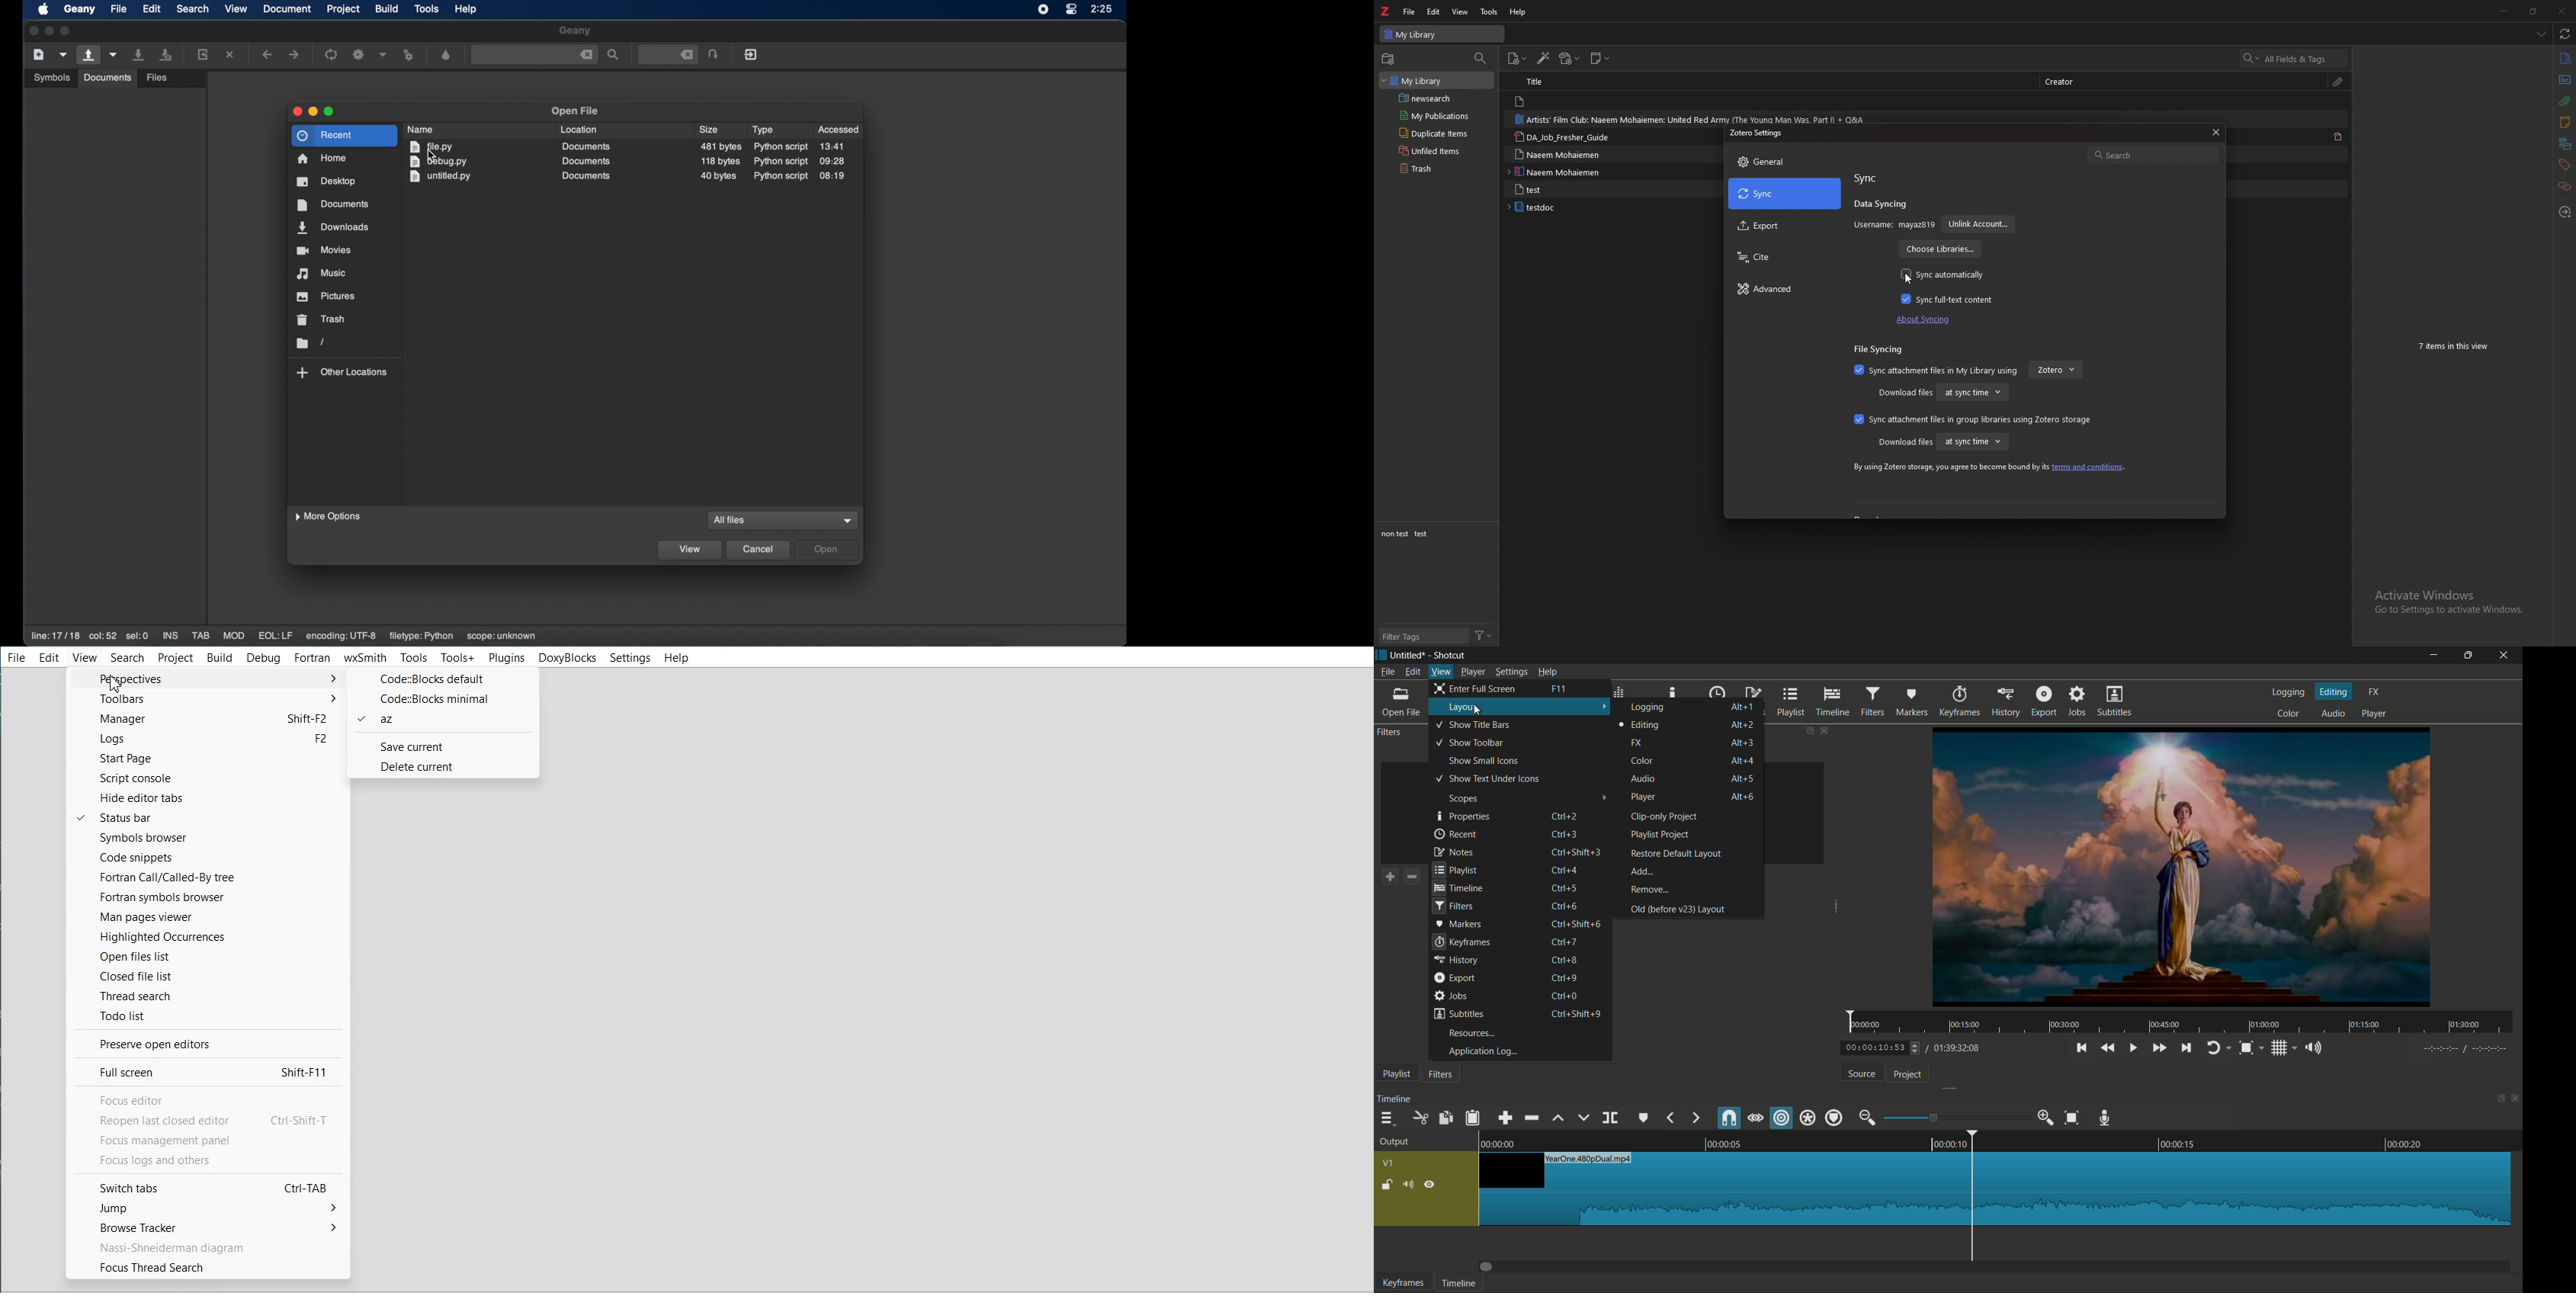  What do you see at coordinates (1470, 743) in the screenshot?
I see `show toolbar` at bounding box center [1470, 743].